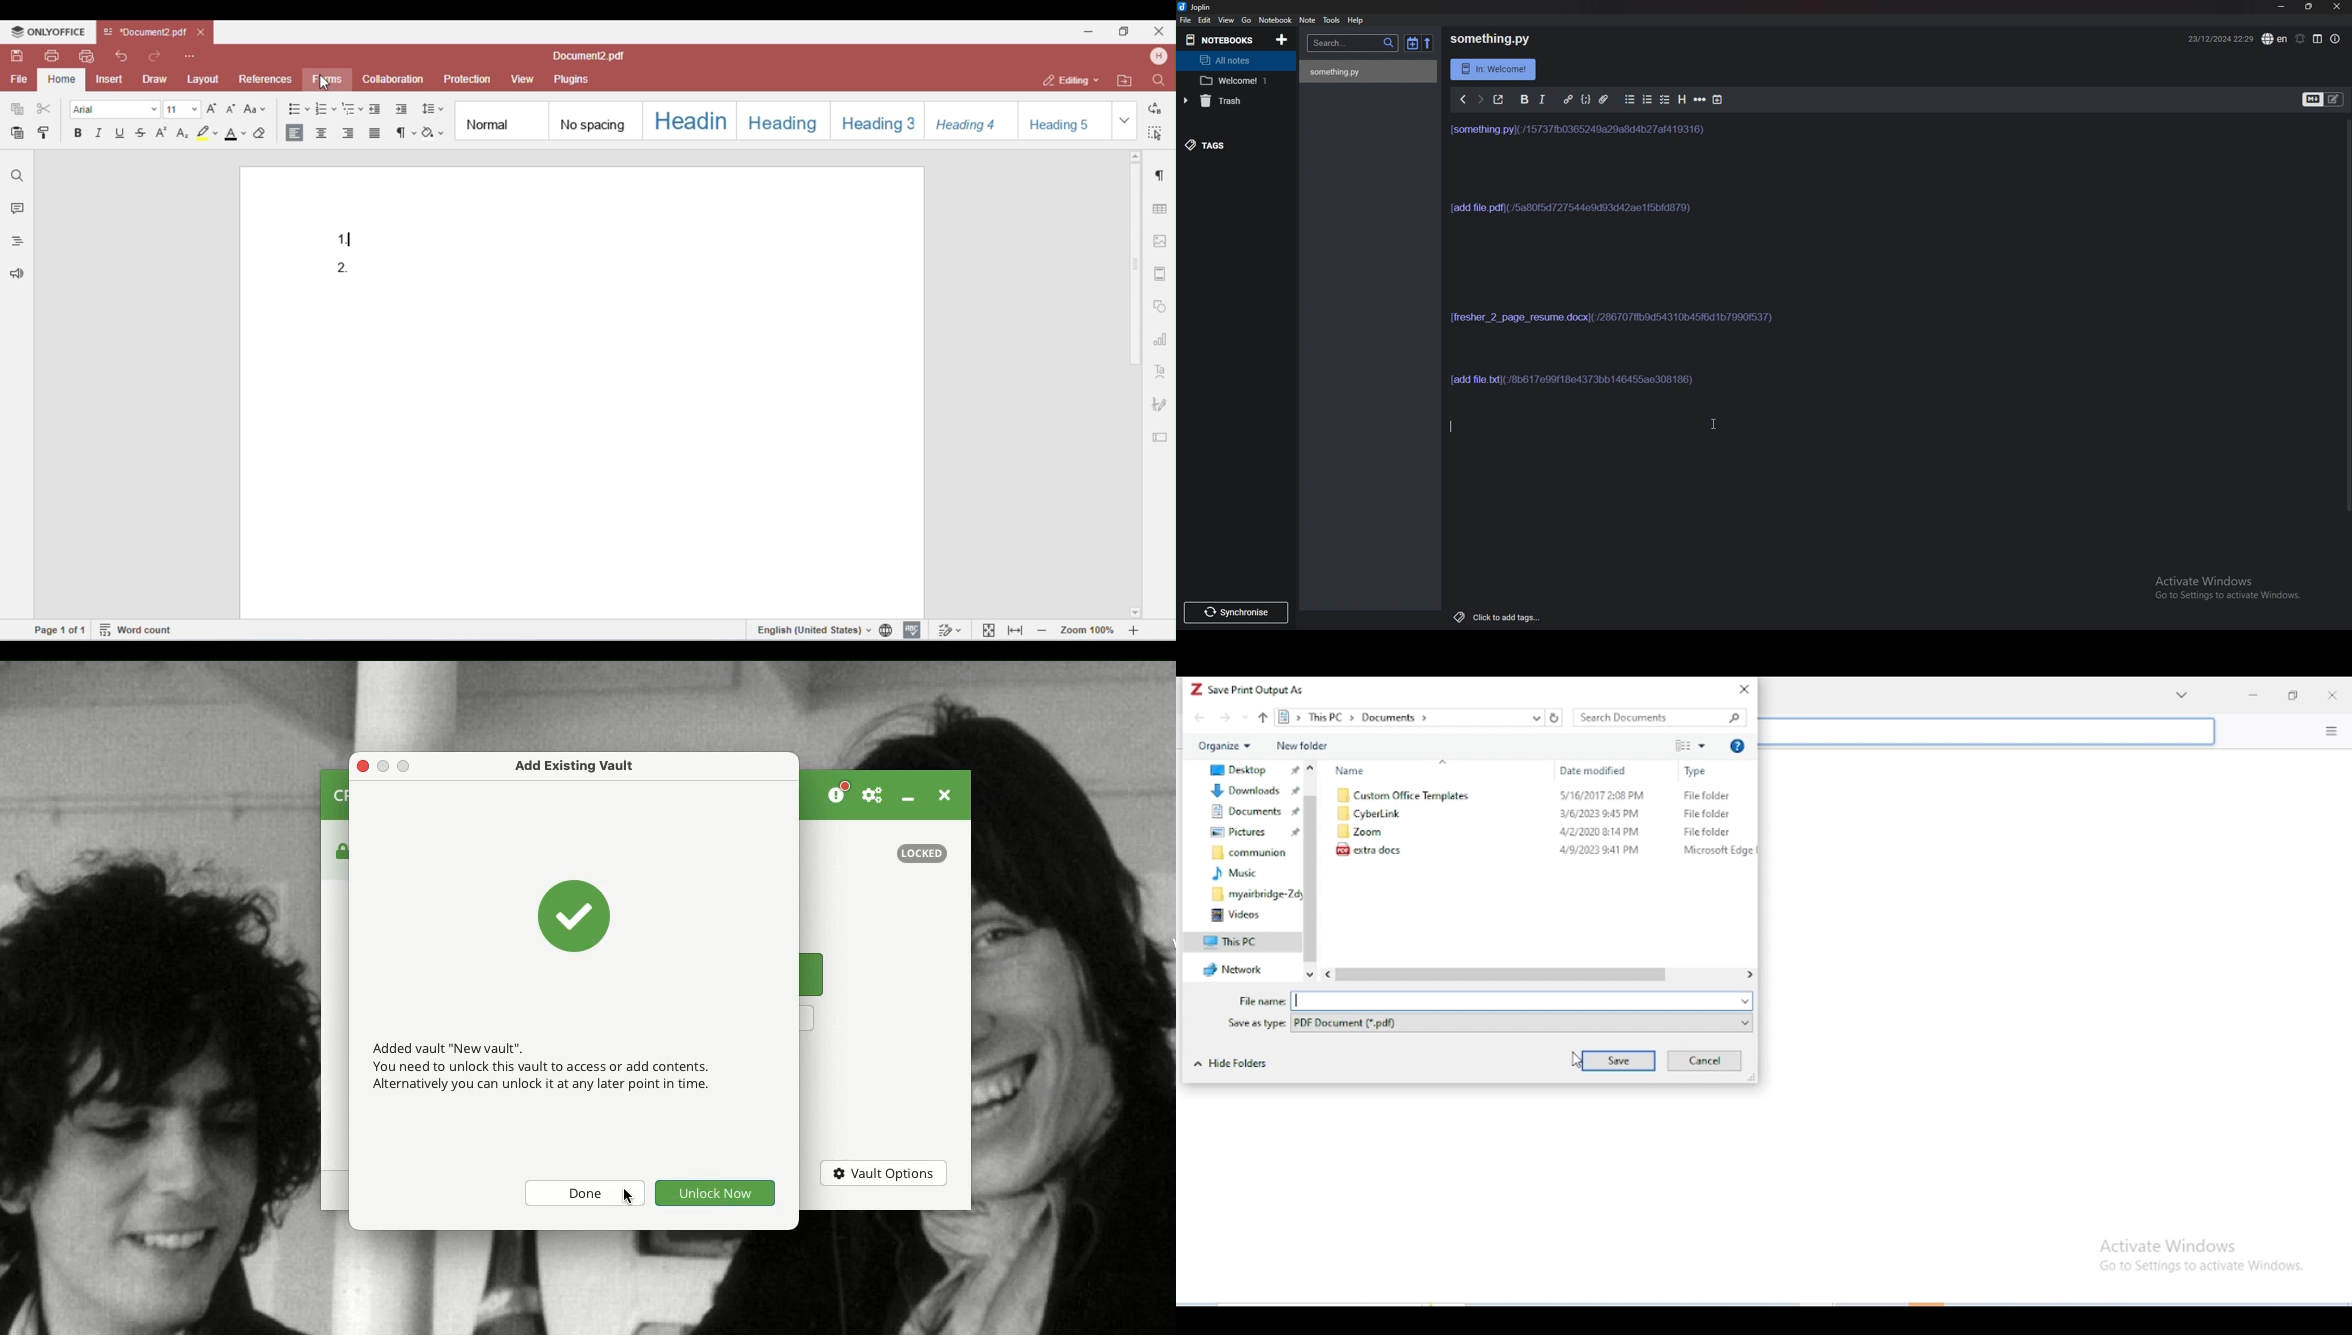  I want to click on Minimize, so click(2282, 7).